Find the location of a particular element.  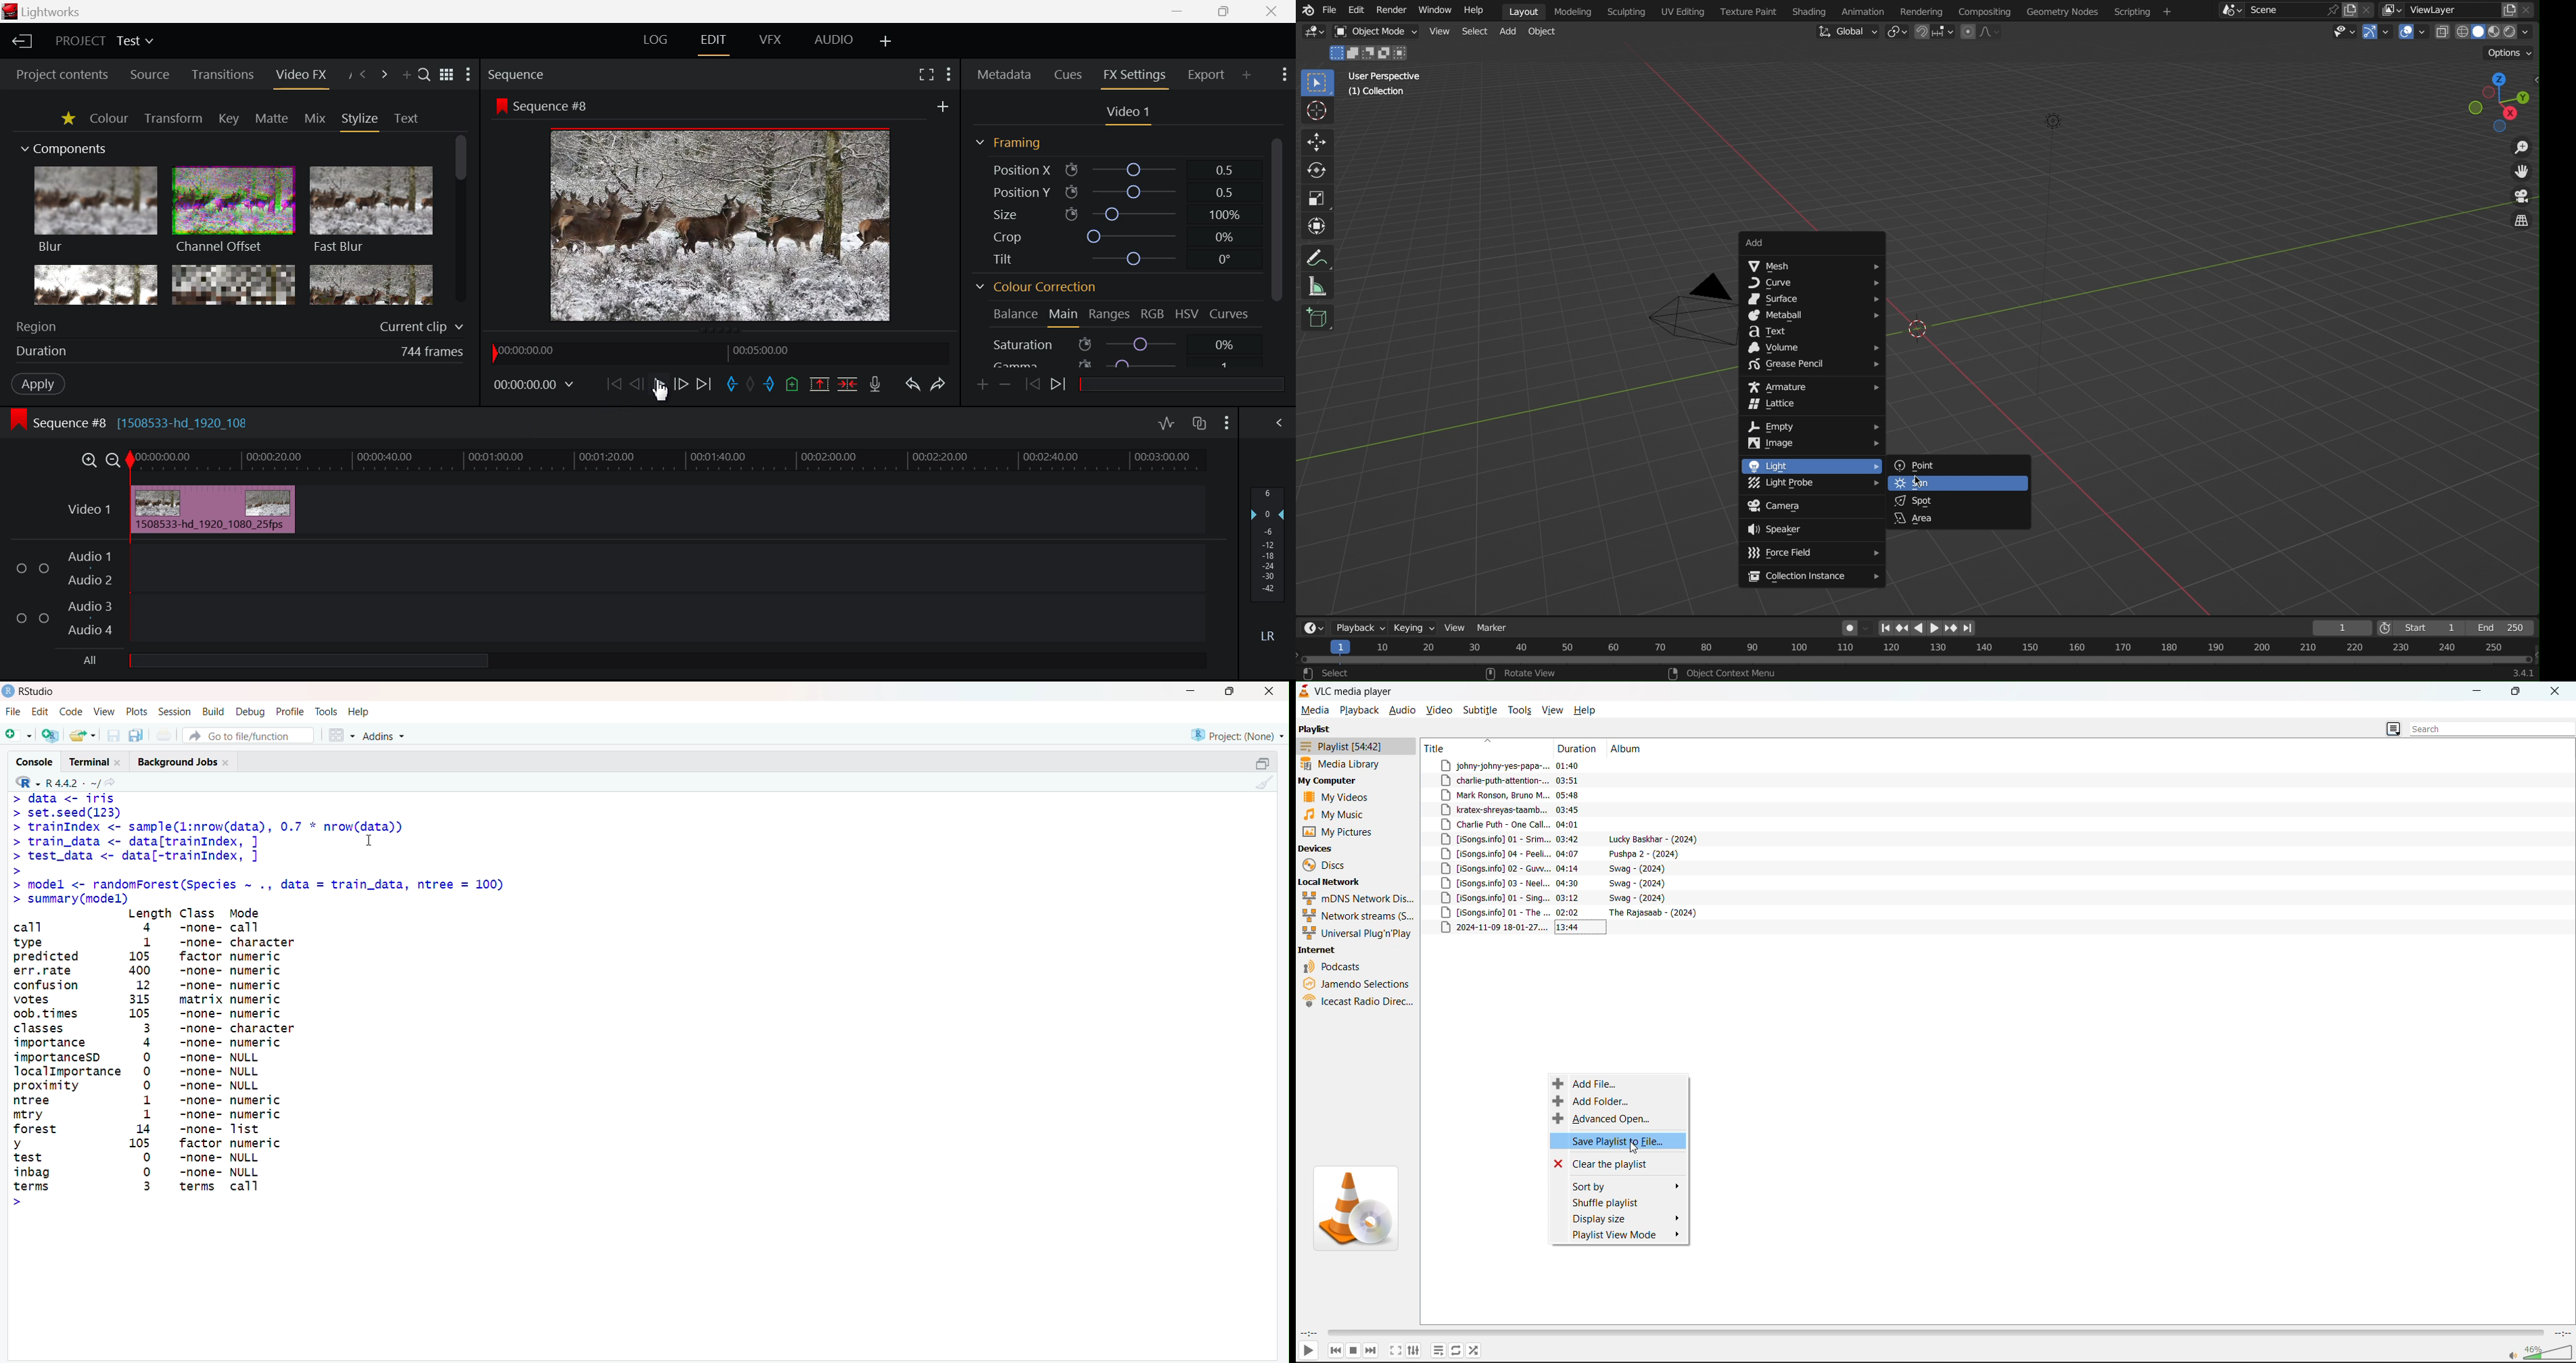

End 1 is located at coordinates (2507, 628).